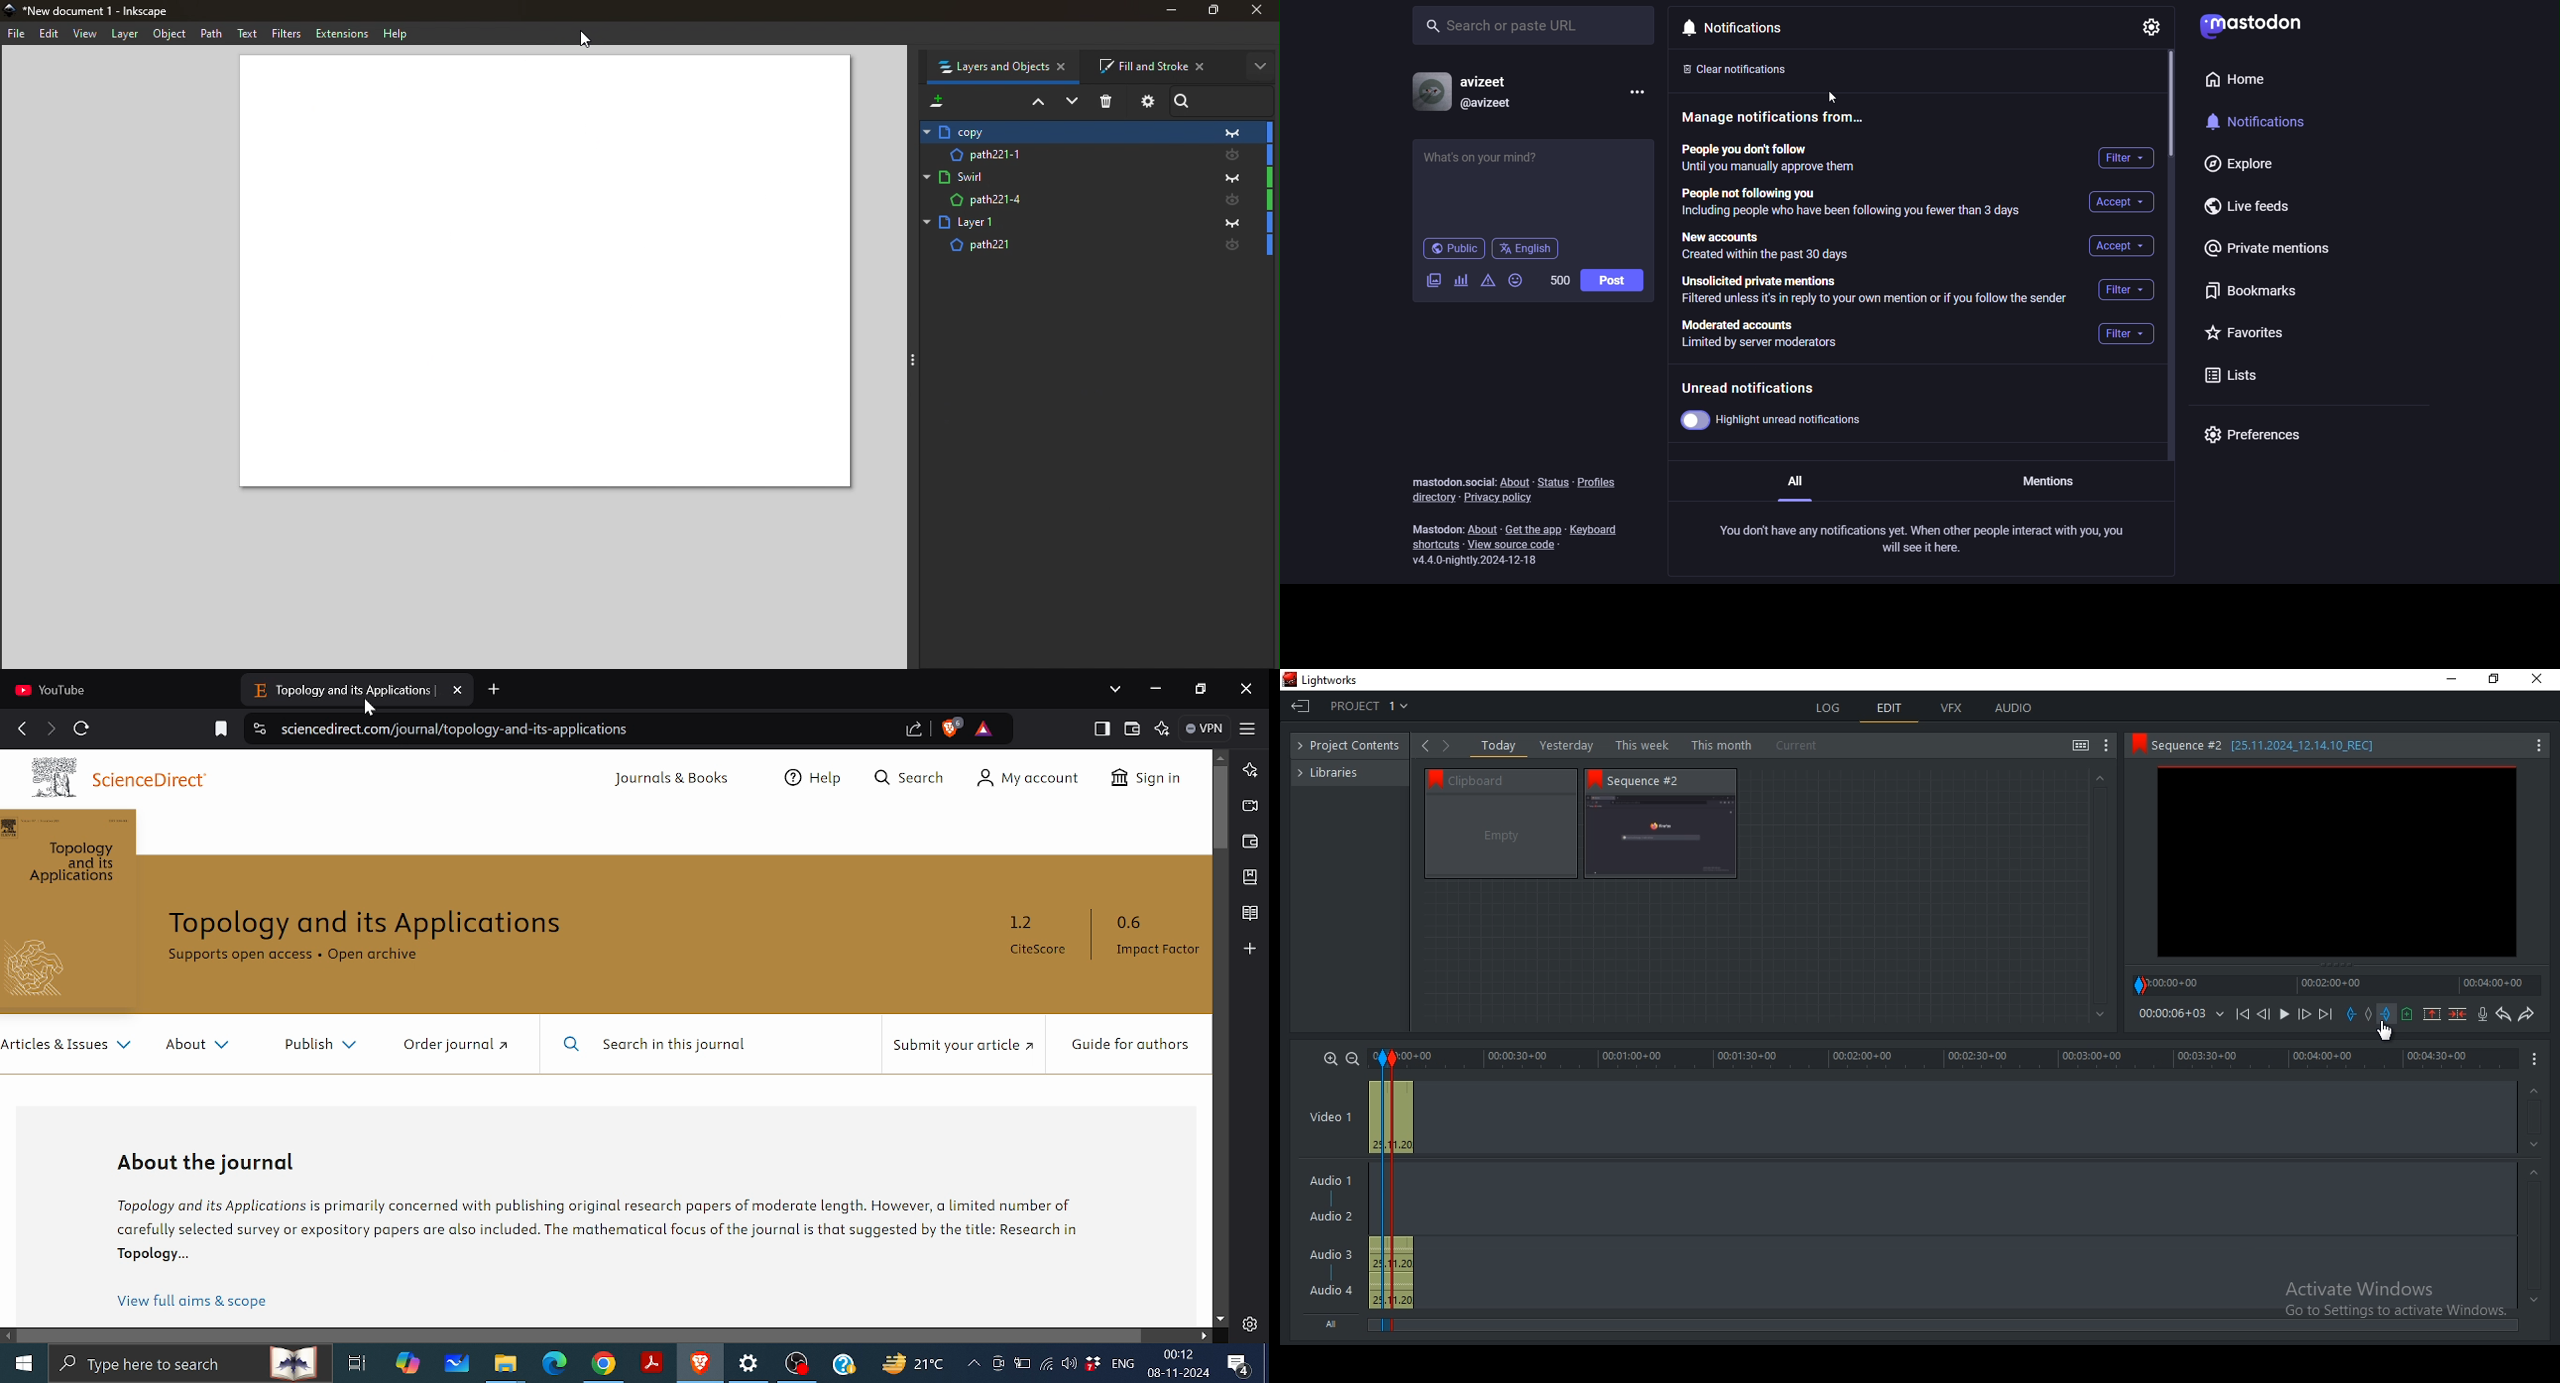 This screenshot has height=1400, width=2576. What do you see at coordinates (1595, 779) in the screenshot?
I see `Bookmark icon` at bounding box center [1595, 779].